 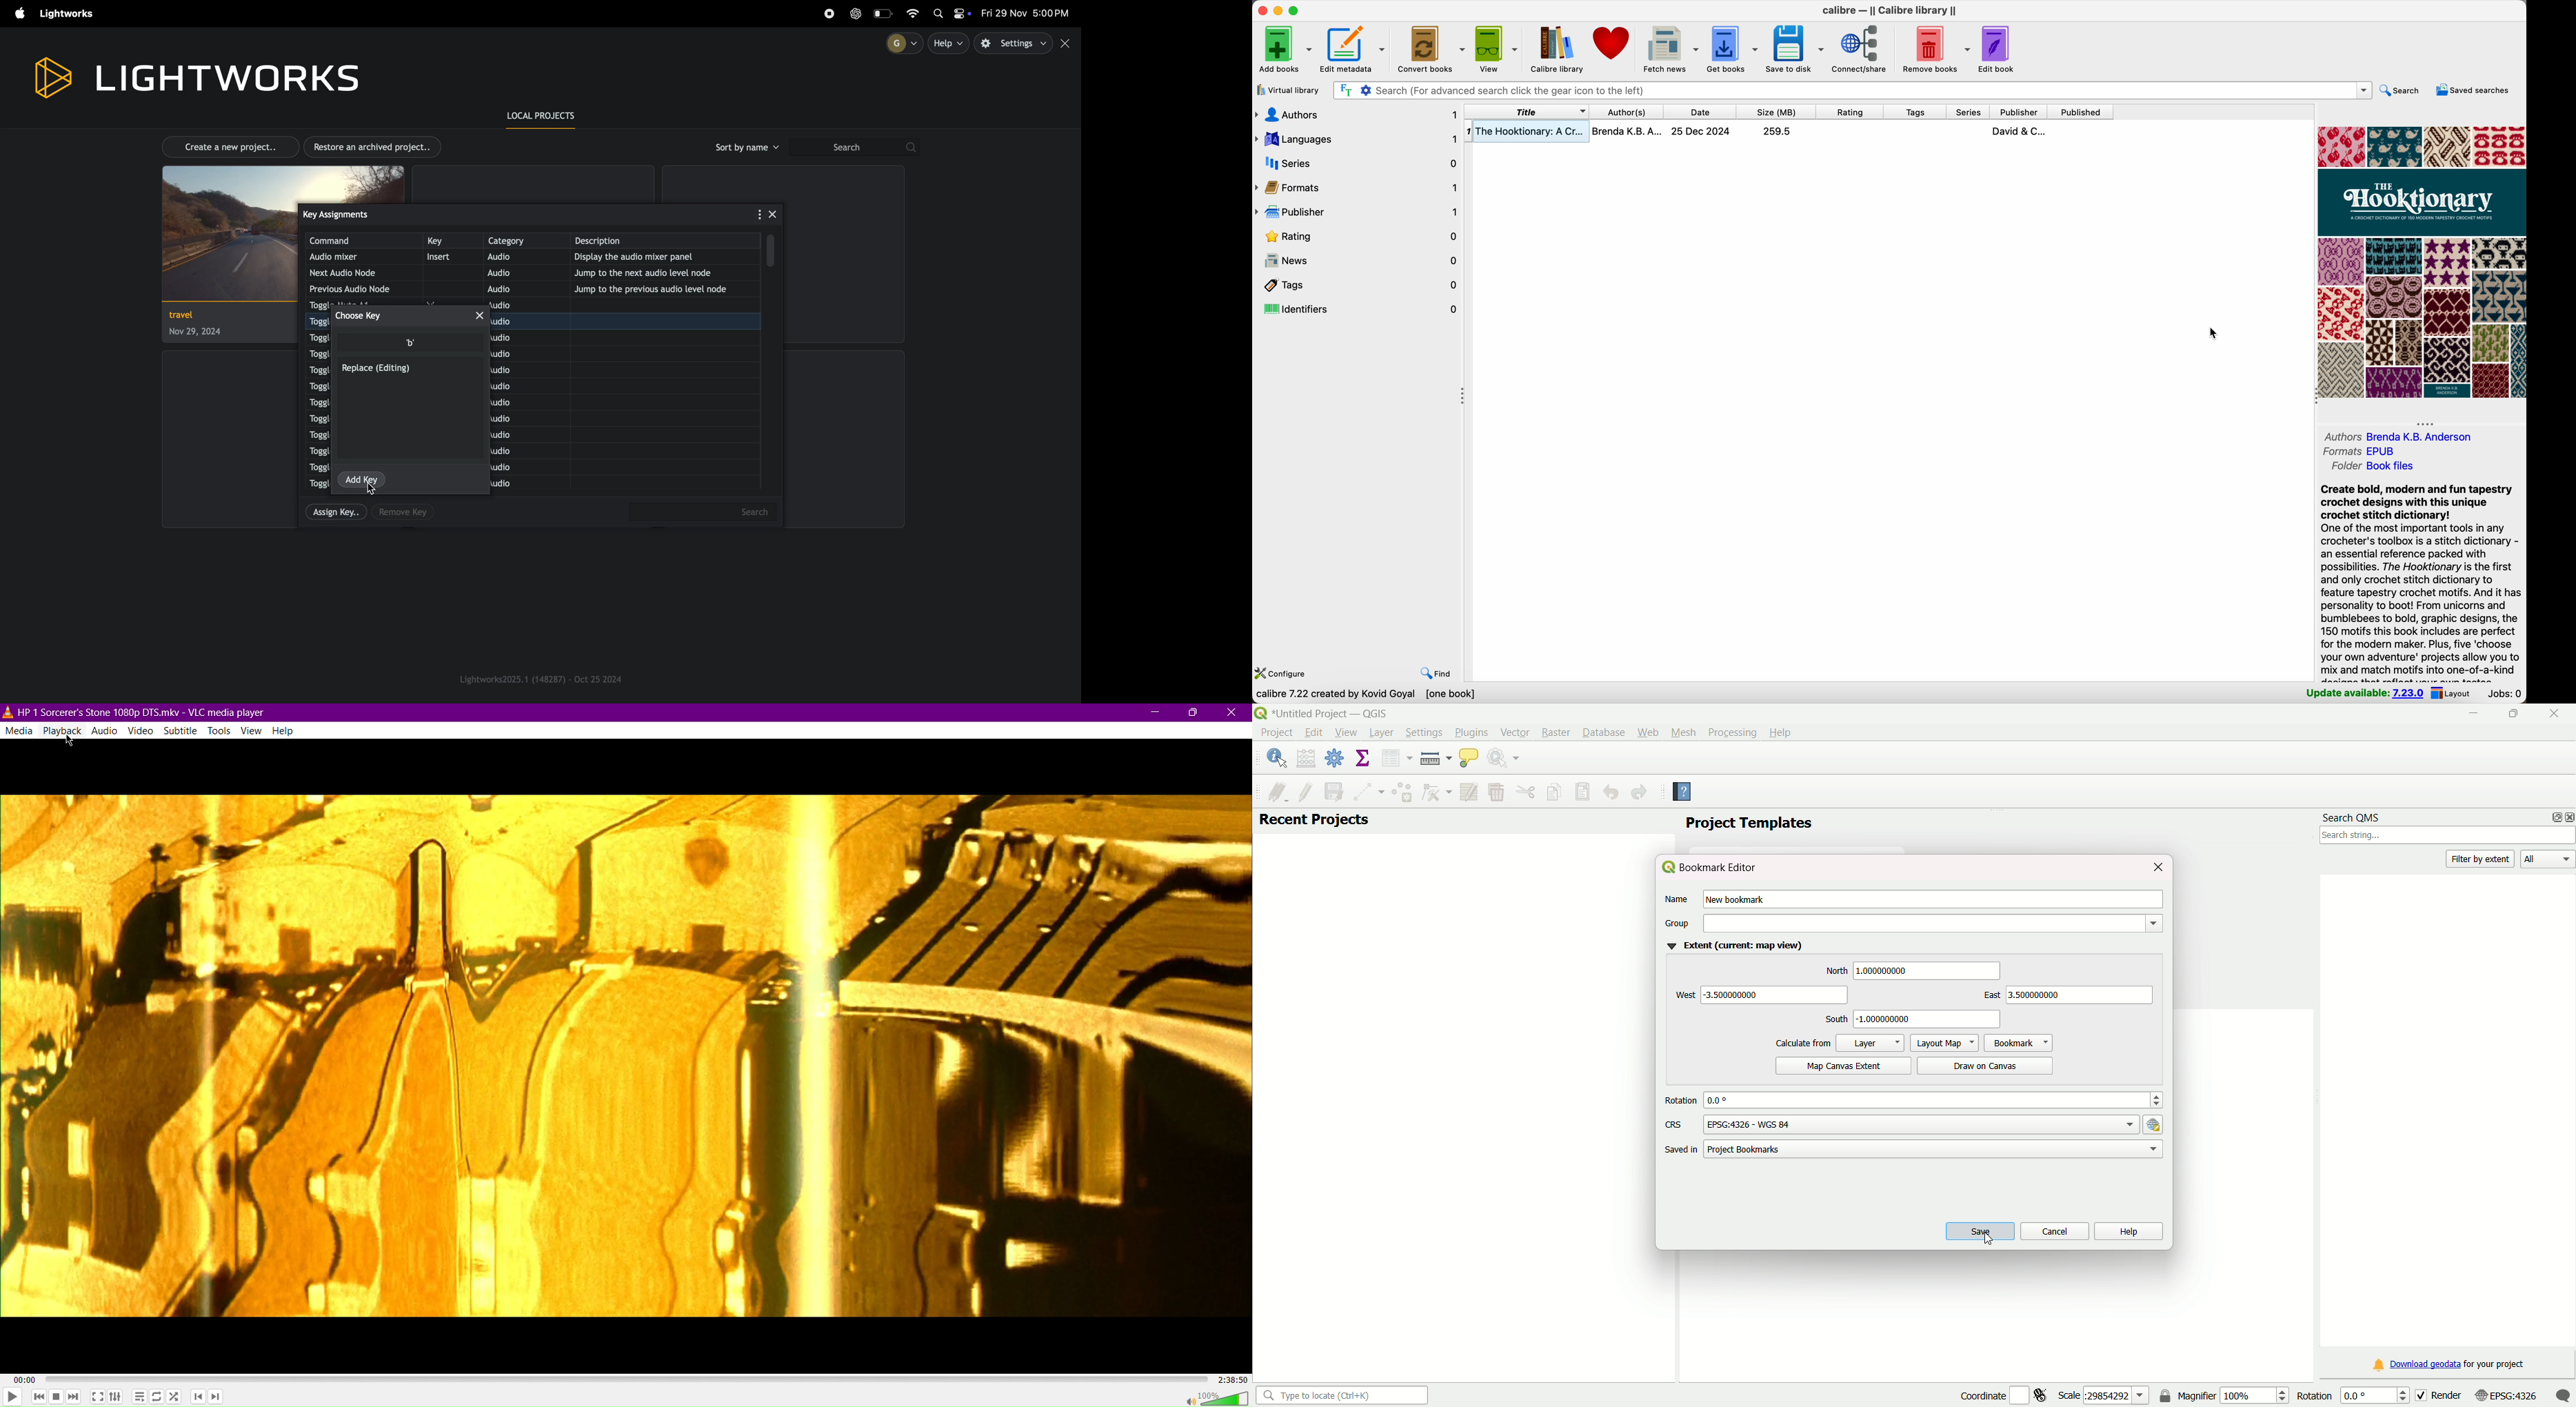 I want to click on data, so click(x=1369, y=696).